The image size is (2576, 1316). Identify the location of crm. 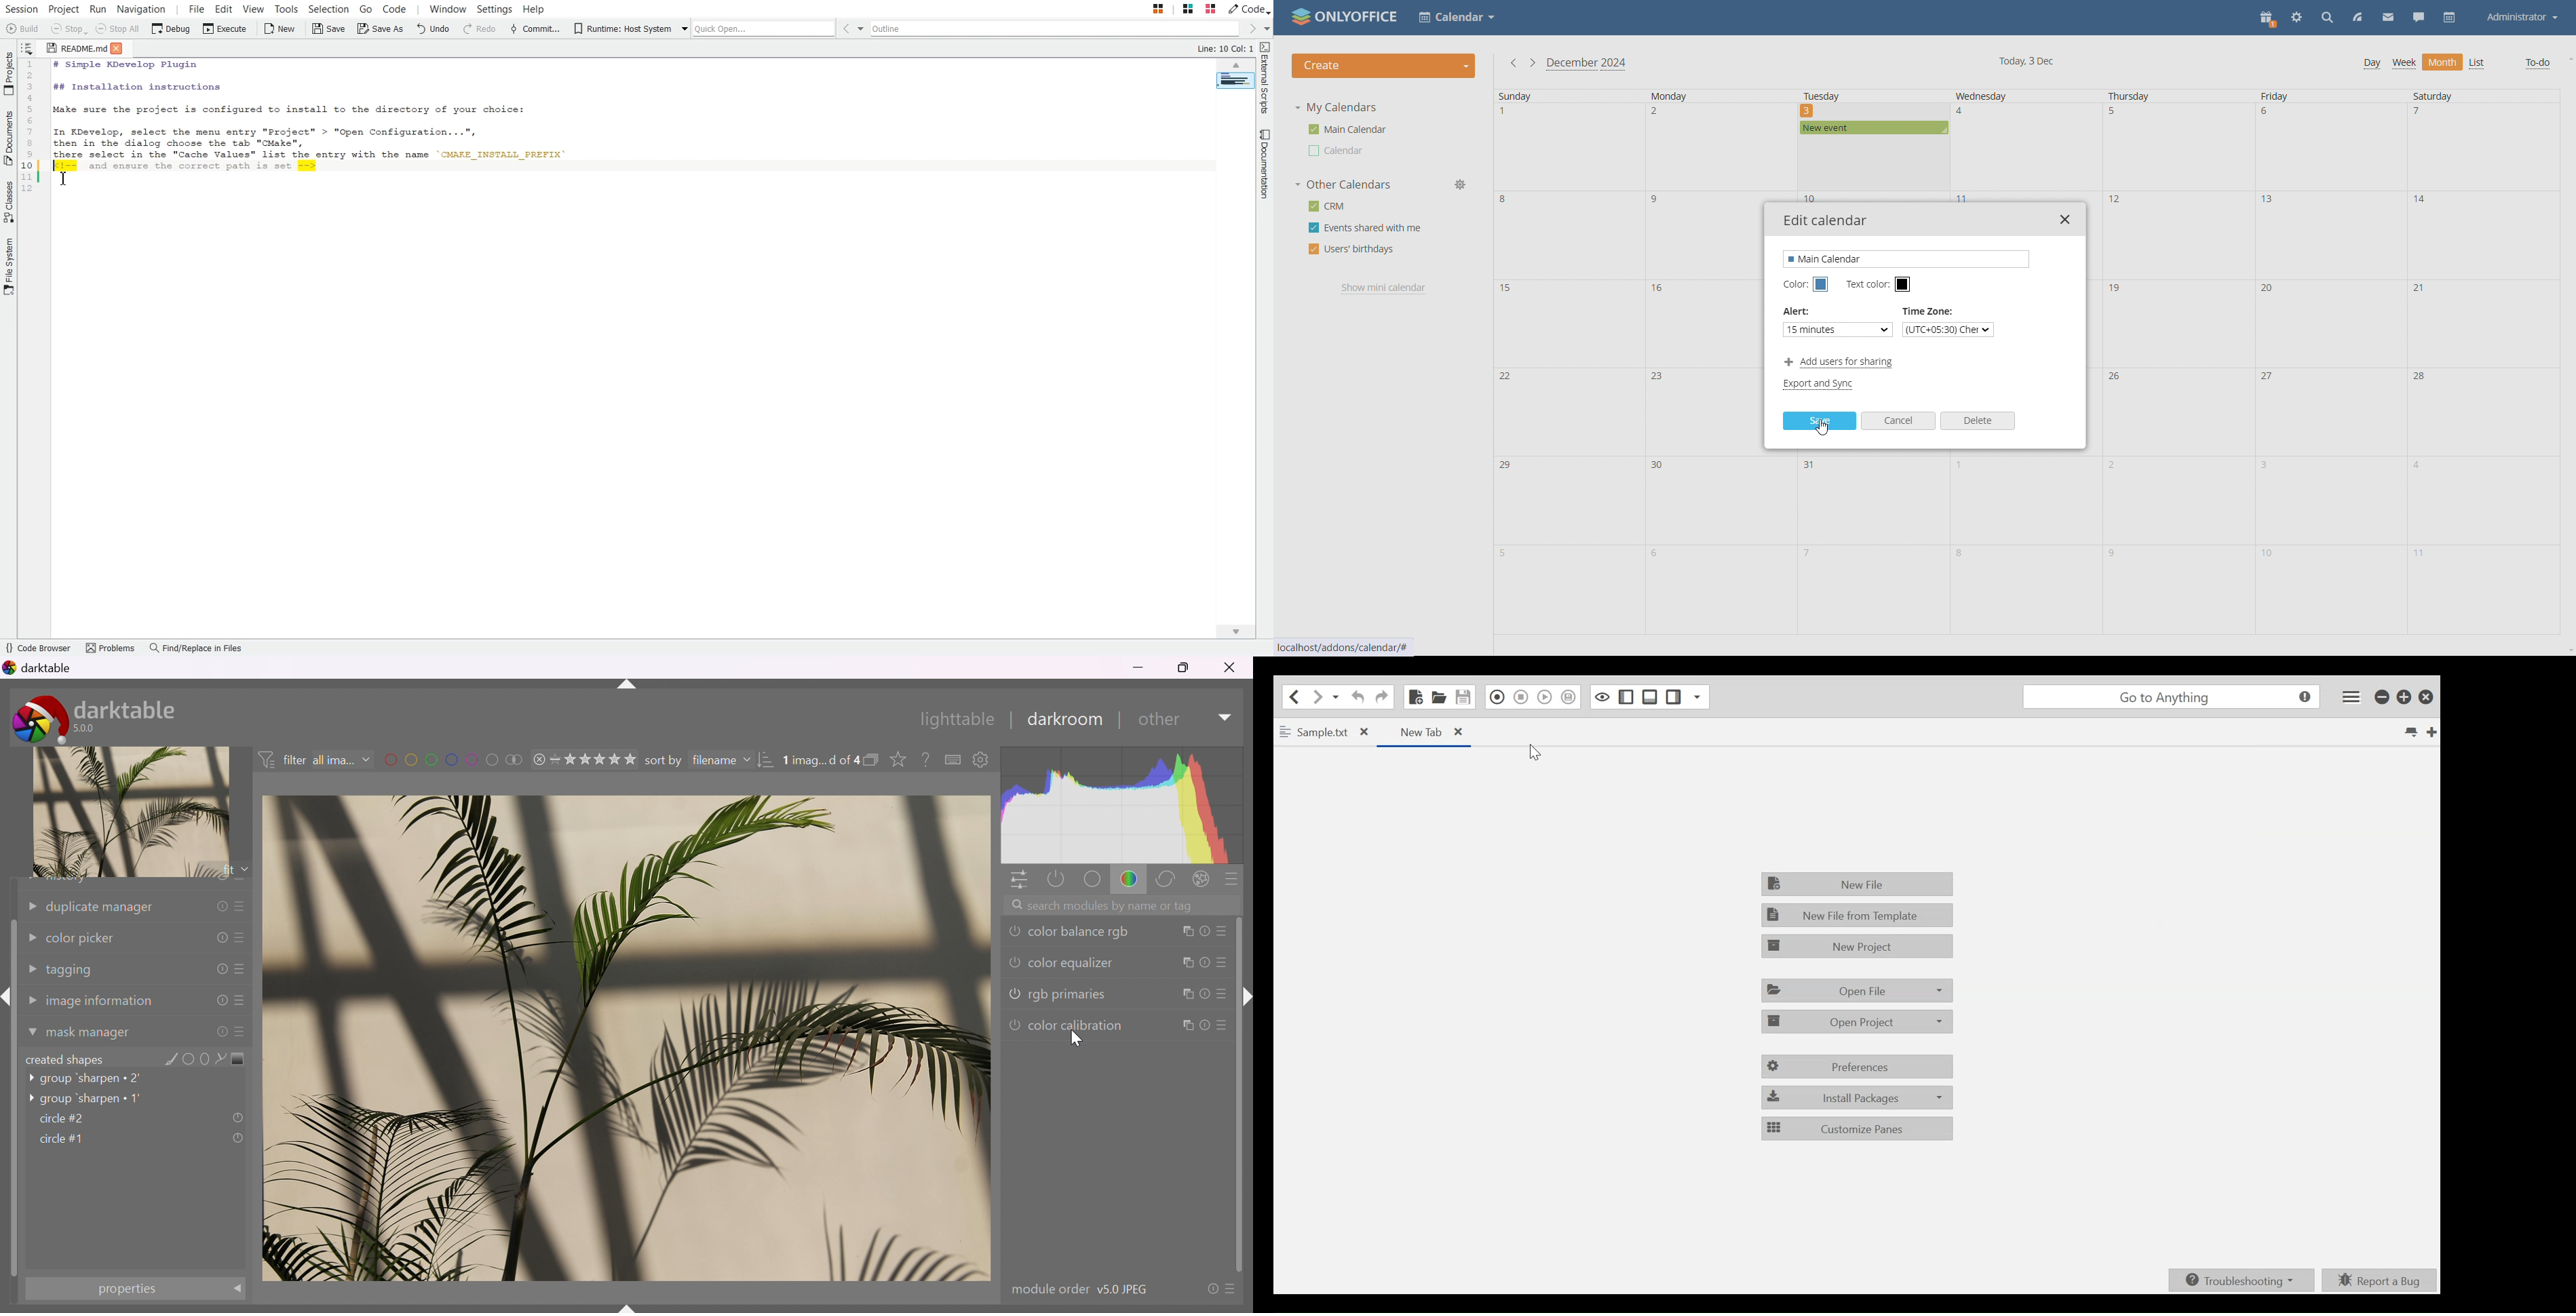
(1326, 206).